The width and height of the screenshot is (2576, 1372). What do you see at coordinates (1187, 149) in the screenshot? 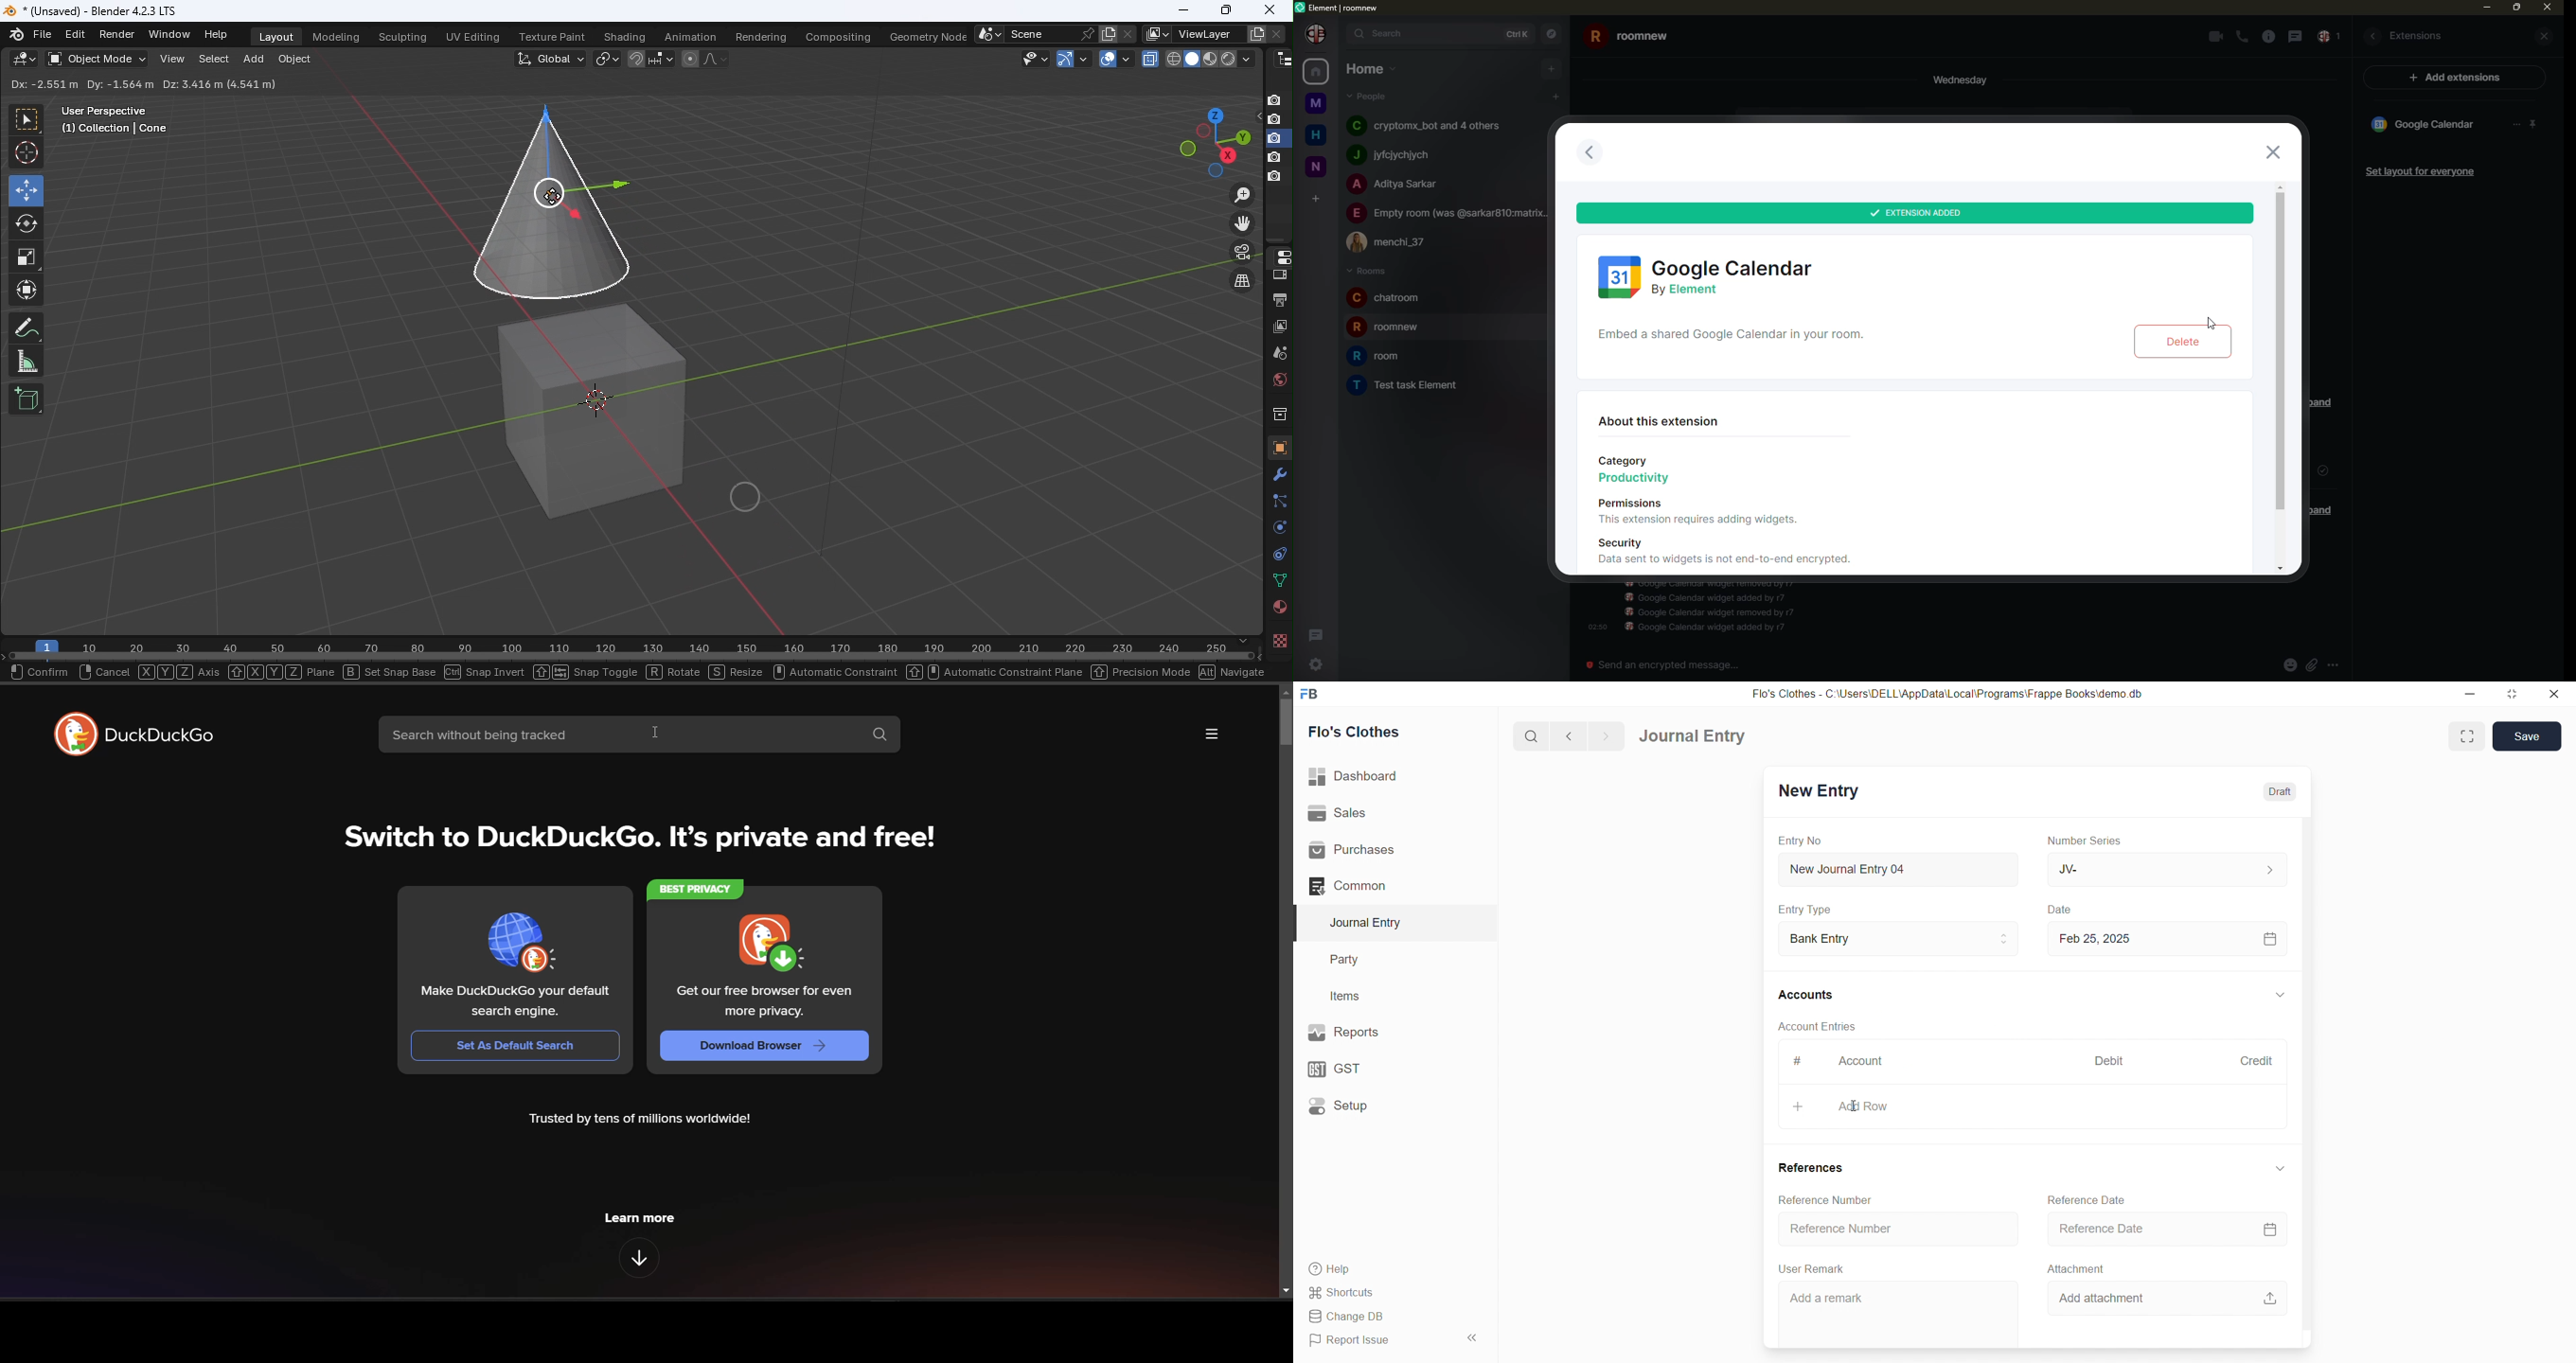
I see `Rotate the view` at bounding box center [1187, 149].